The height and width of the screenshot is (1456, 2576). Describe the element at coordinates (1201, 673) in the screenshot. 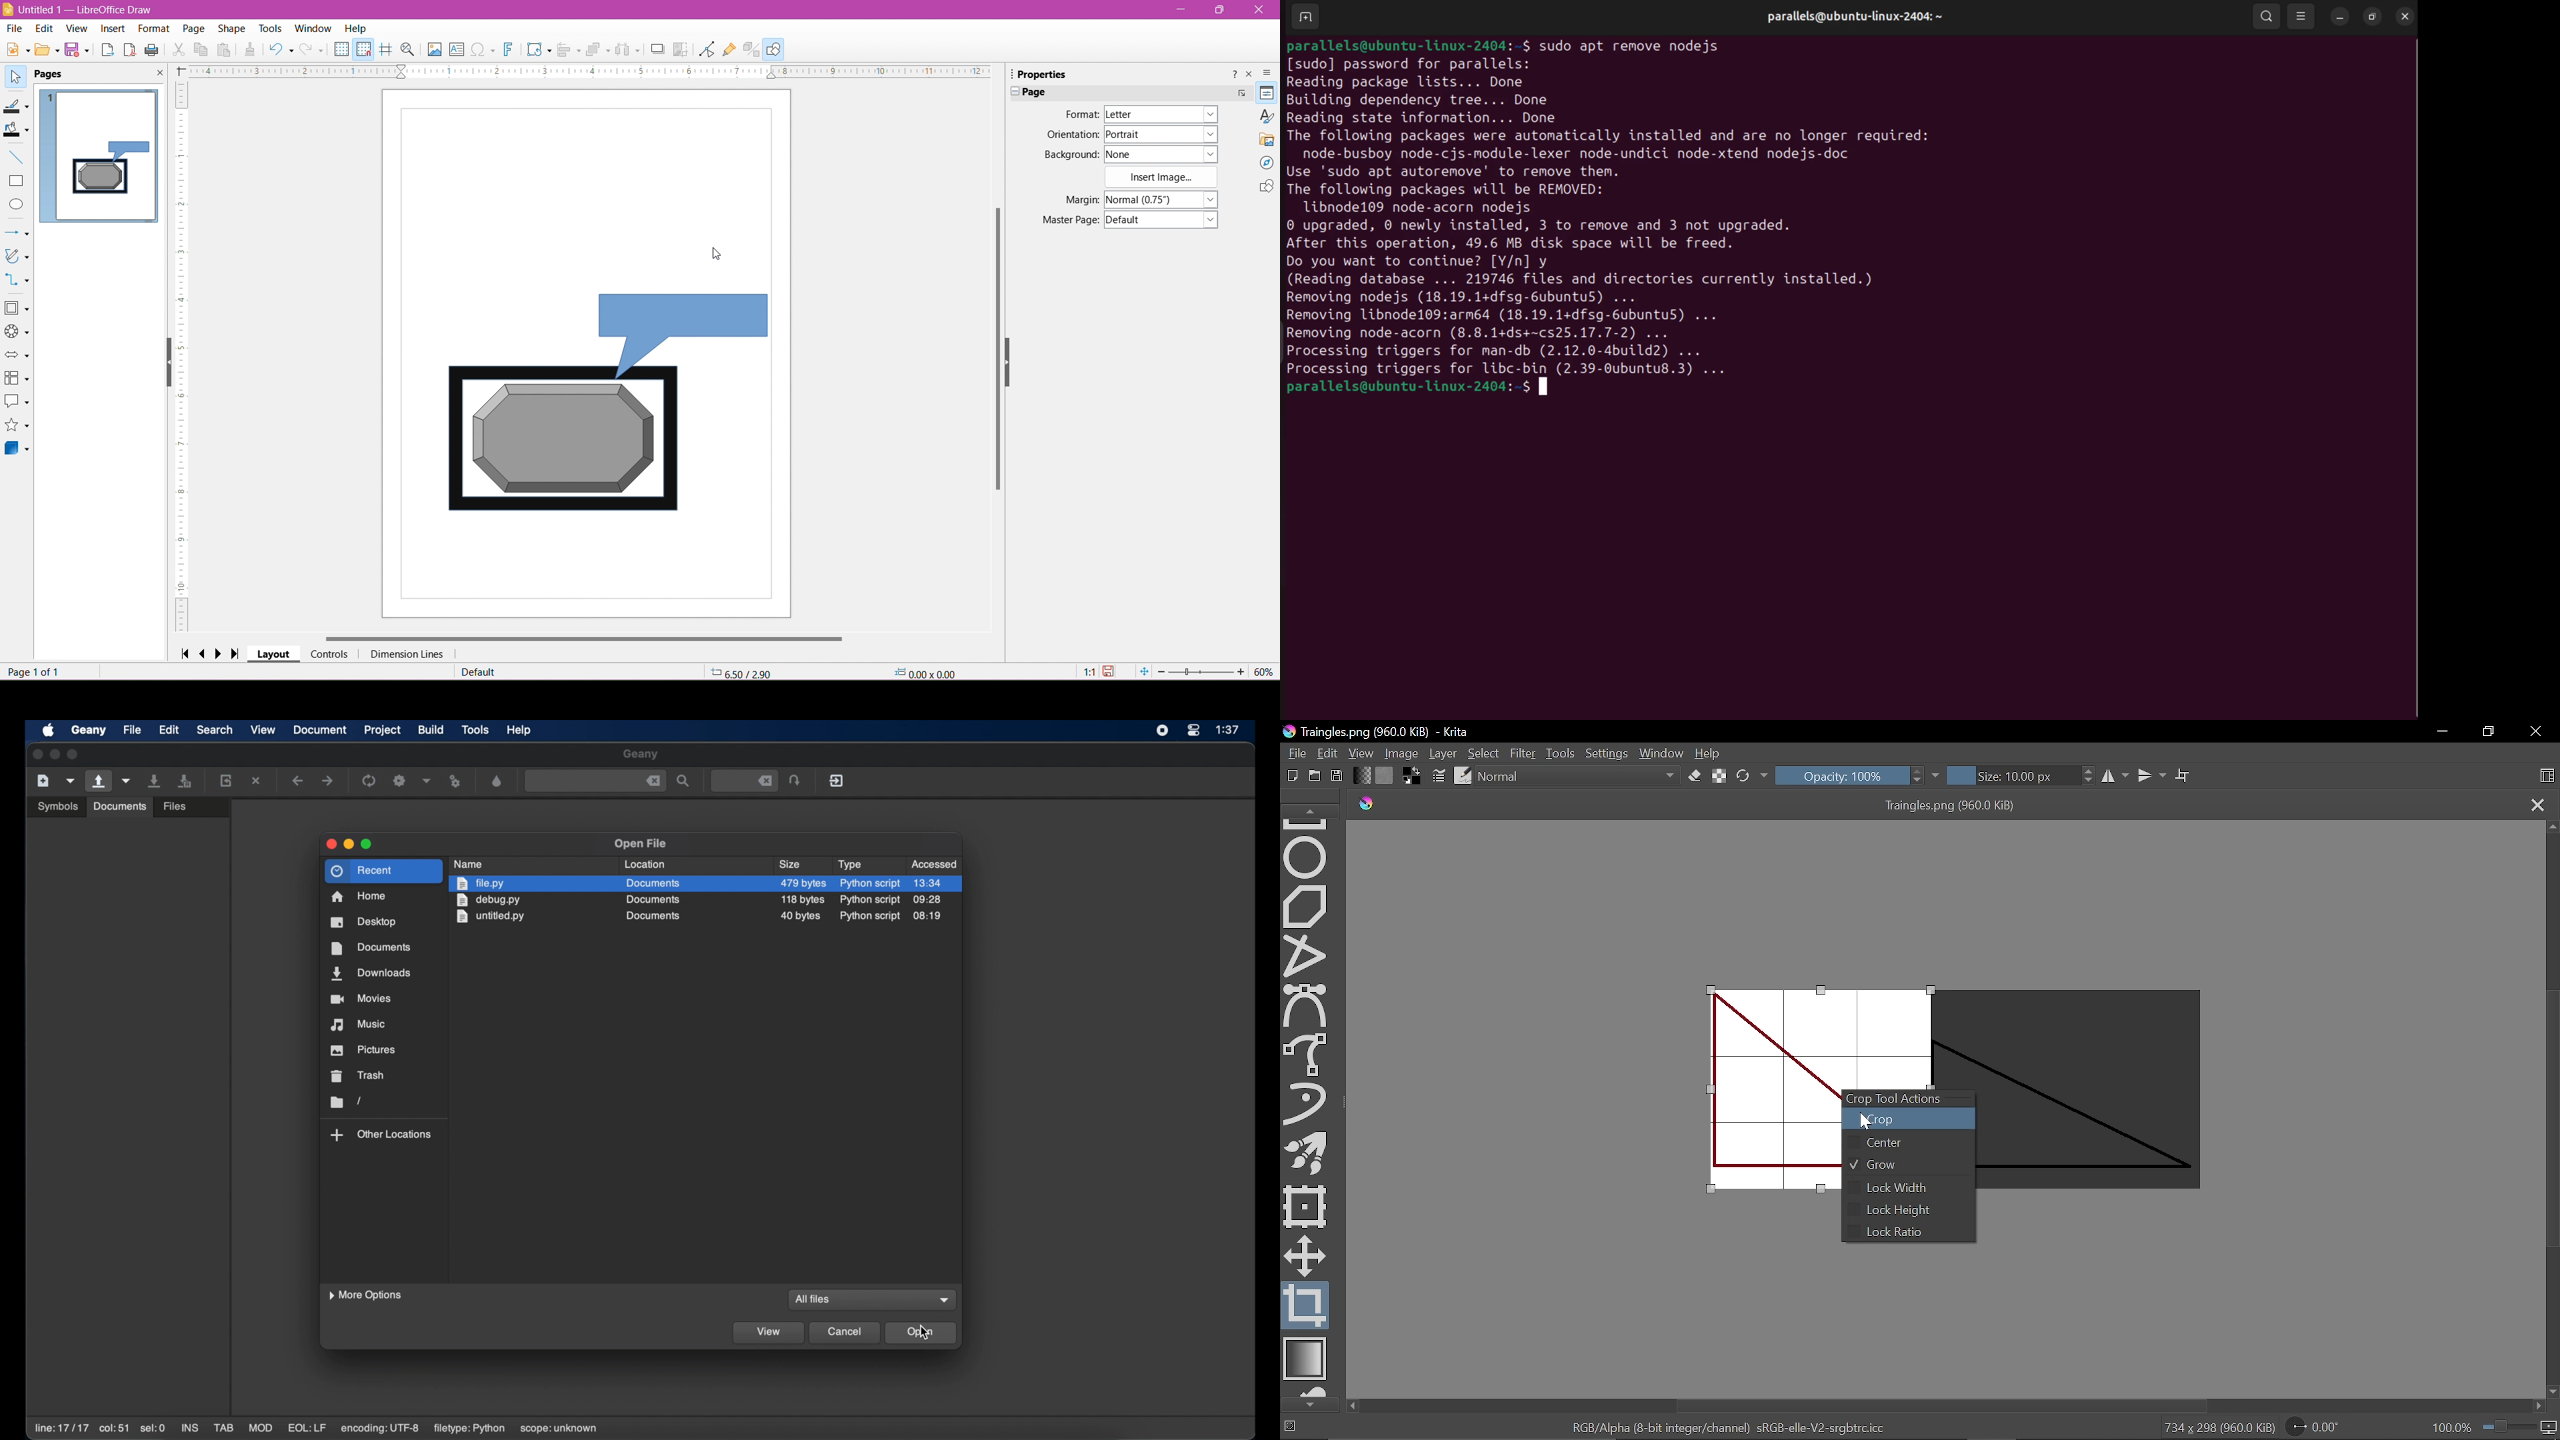

I see `slider` at that location.